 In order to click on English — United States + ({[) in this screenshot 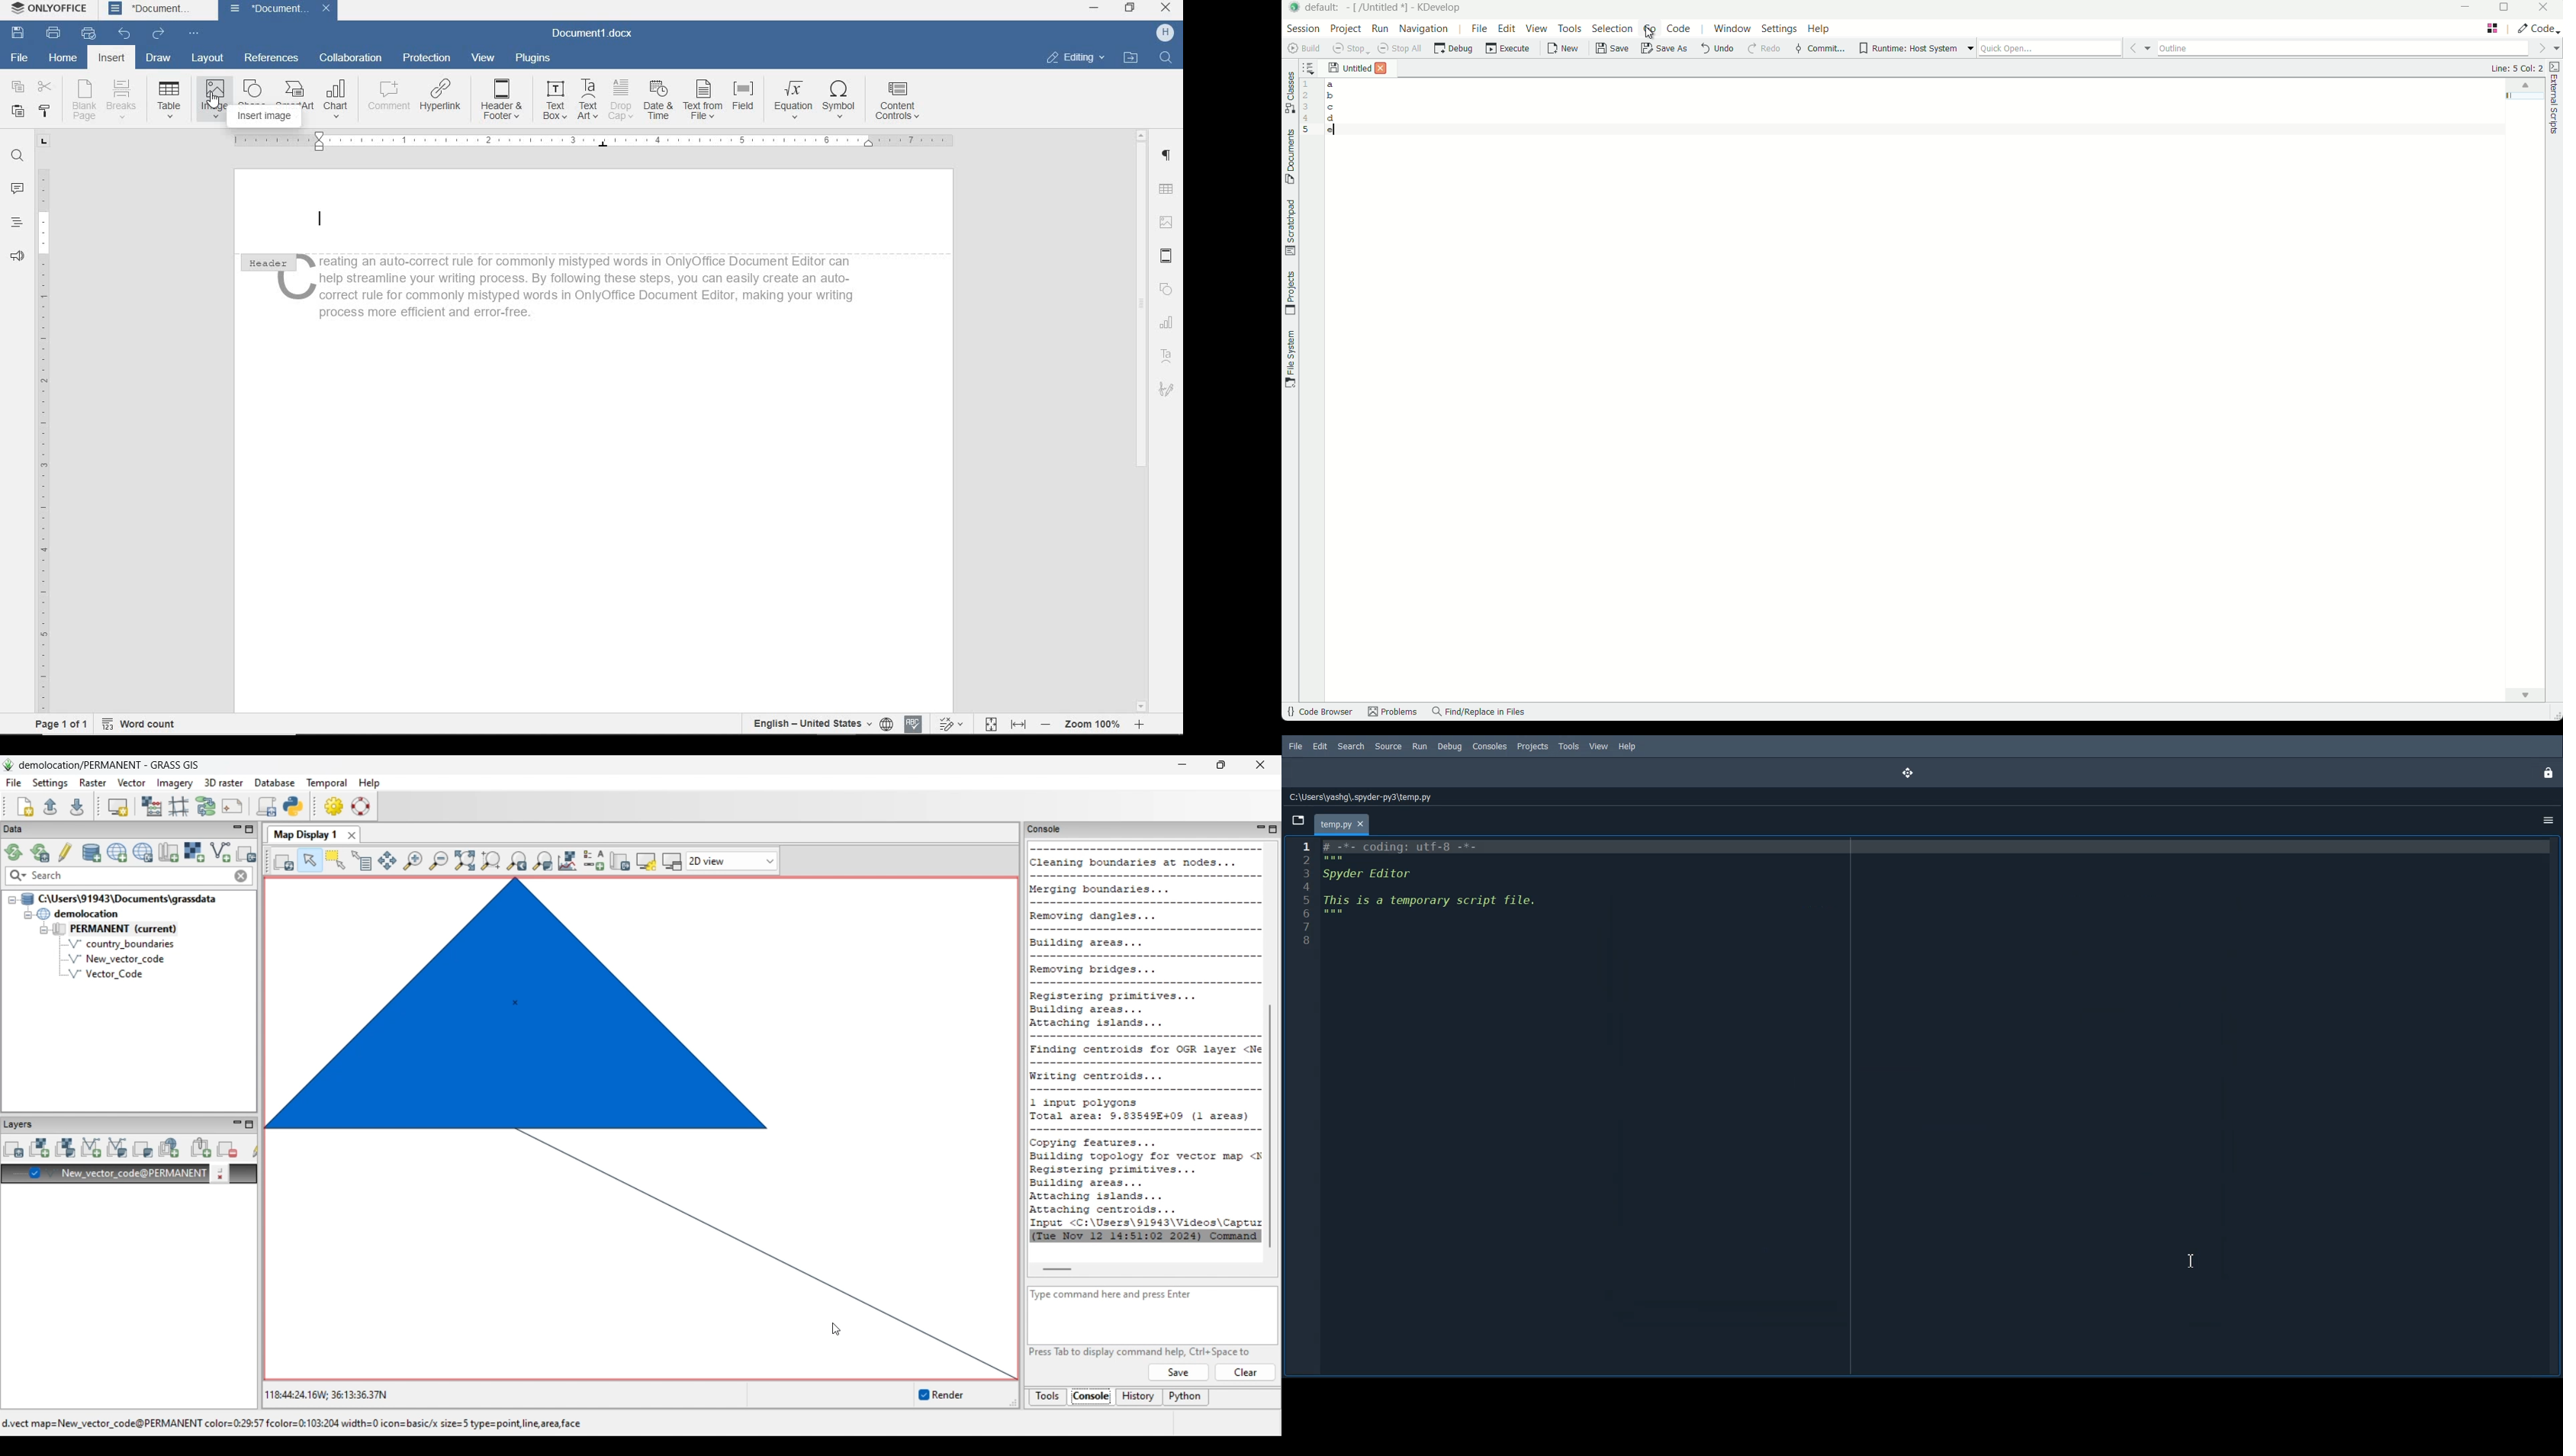, I will do `click(814, 724)`.